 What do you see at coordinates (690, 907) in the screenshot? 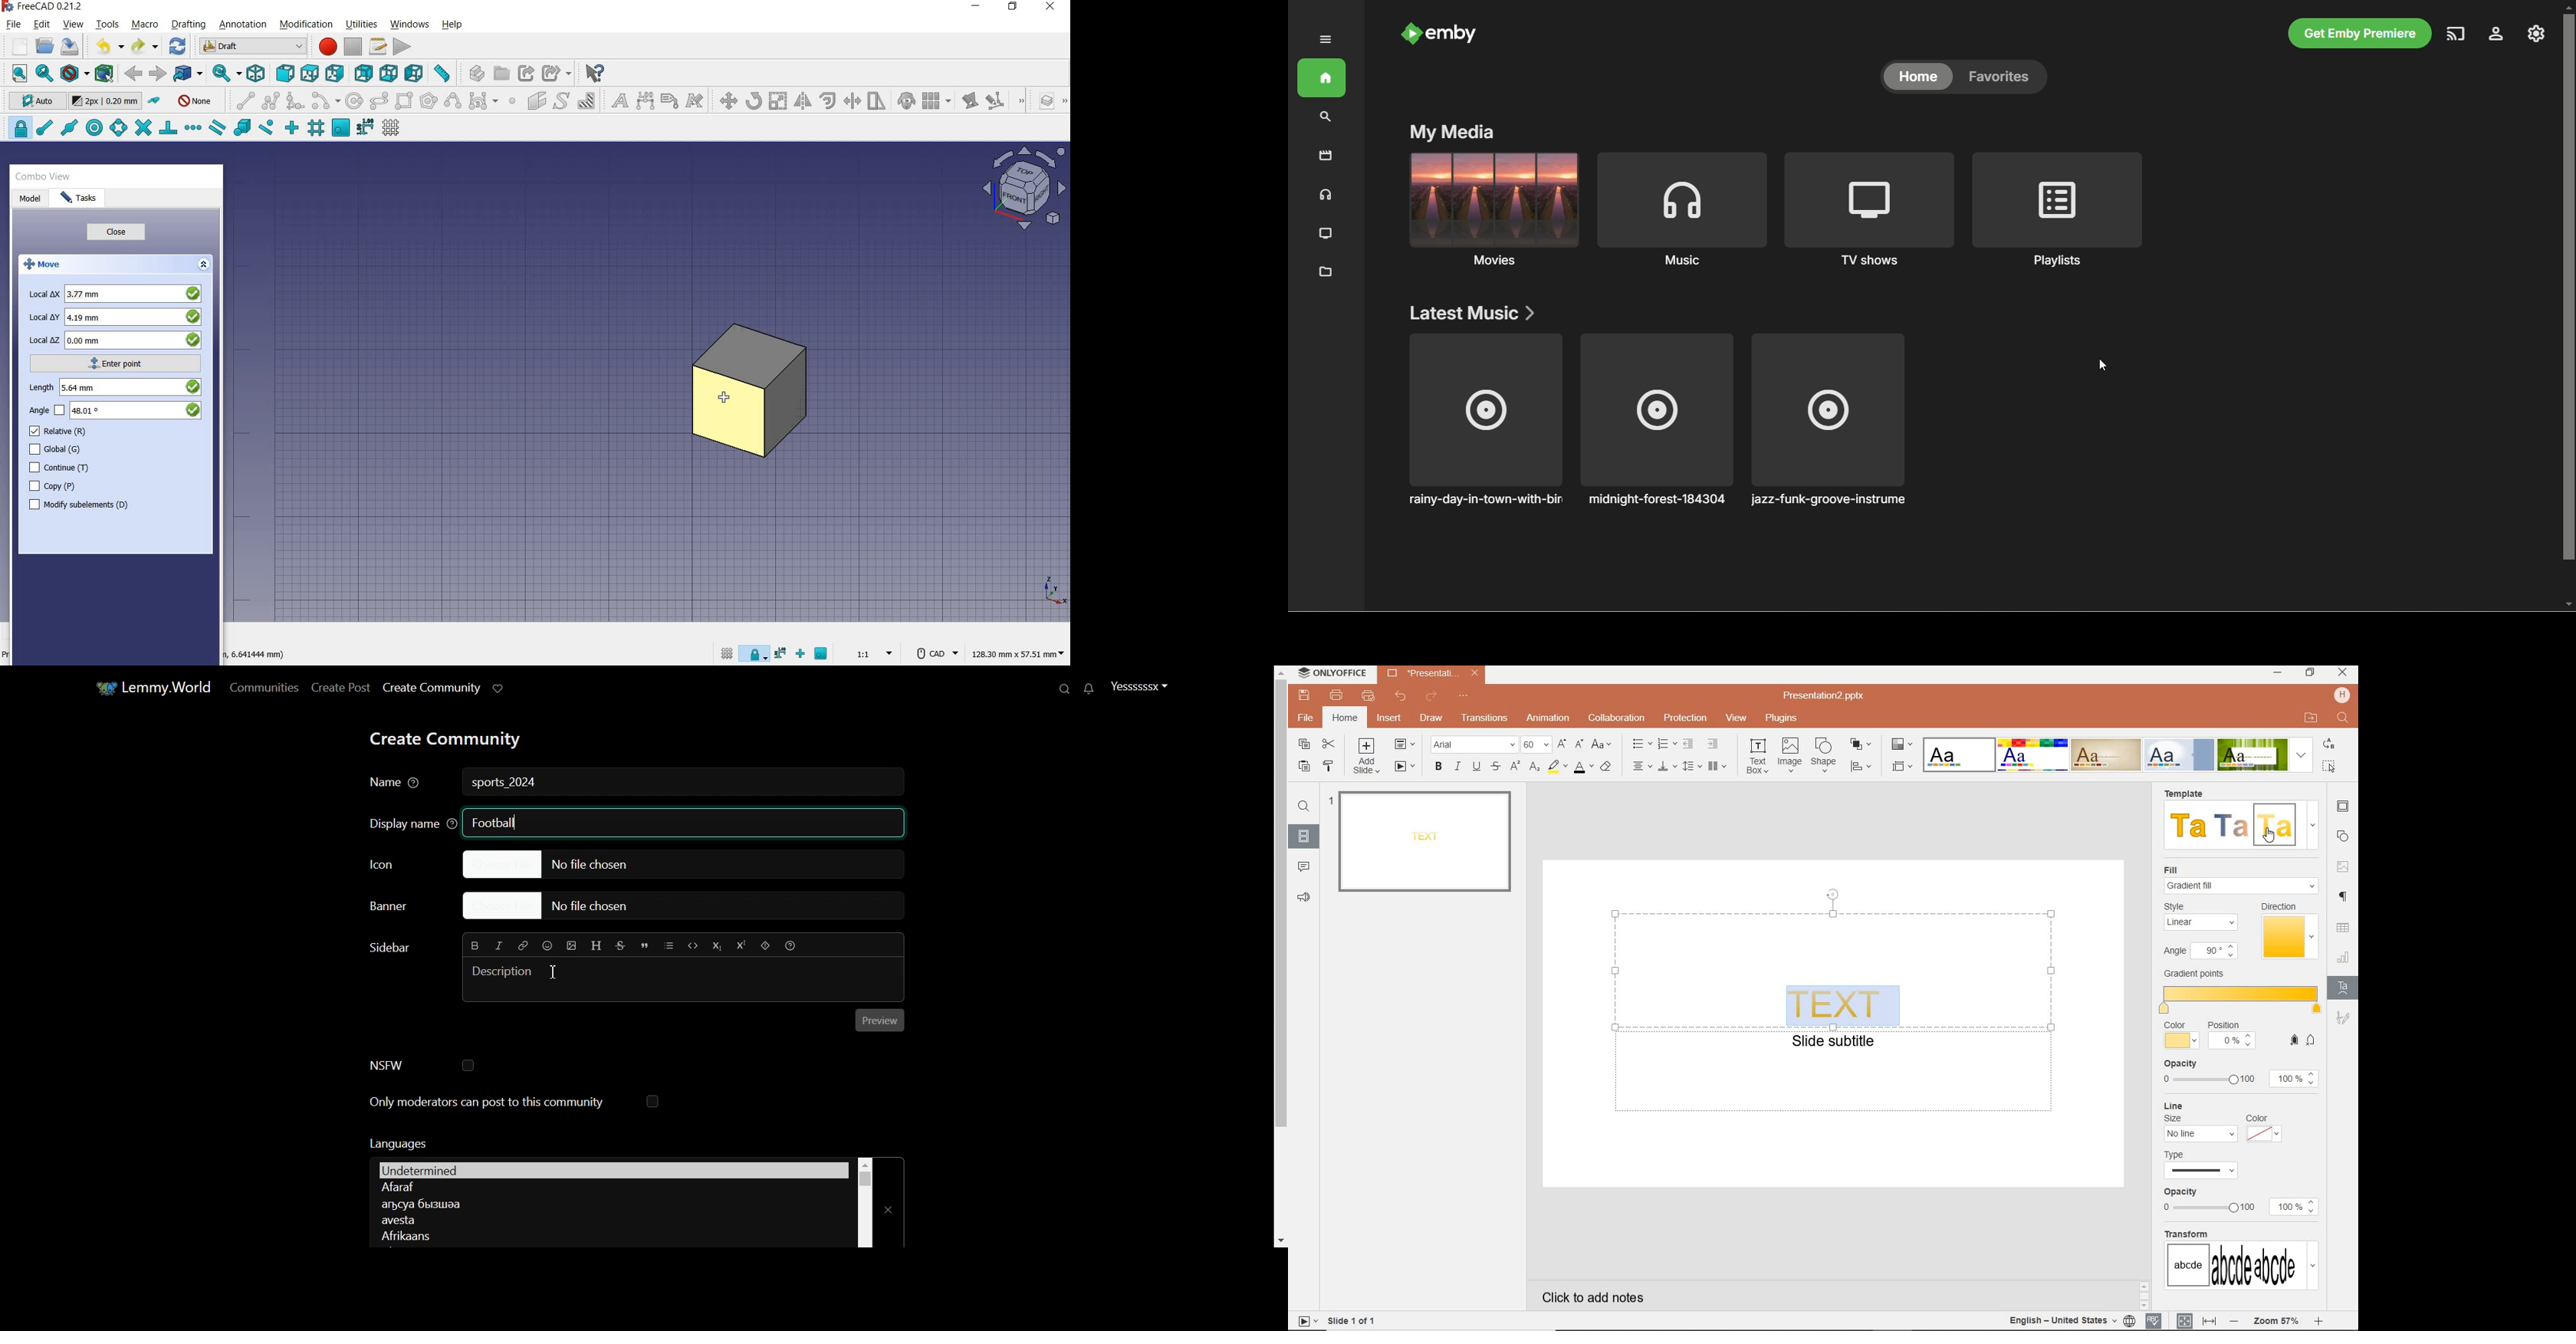
I see `Choose file` at bounding box center [690, 907].